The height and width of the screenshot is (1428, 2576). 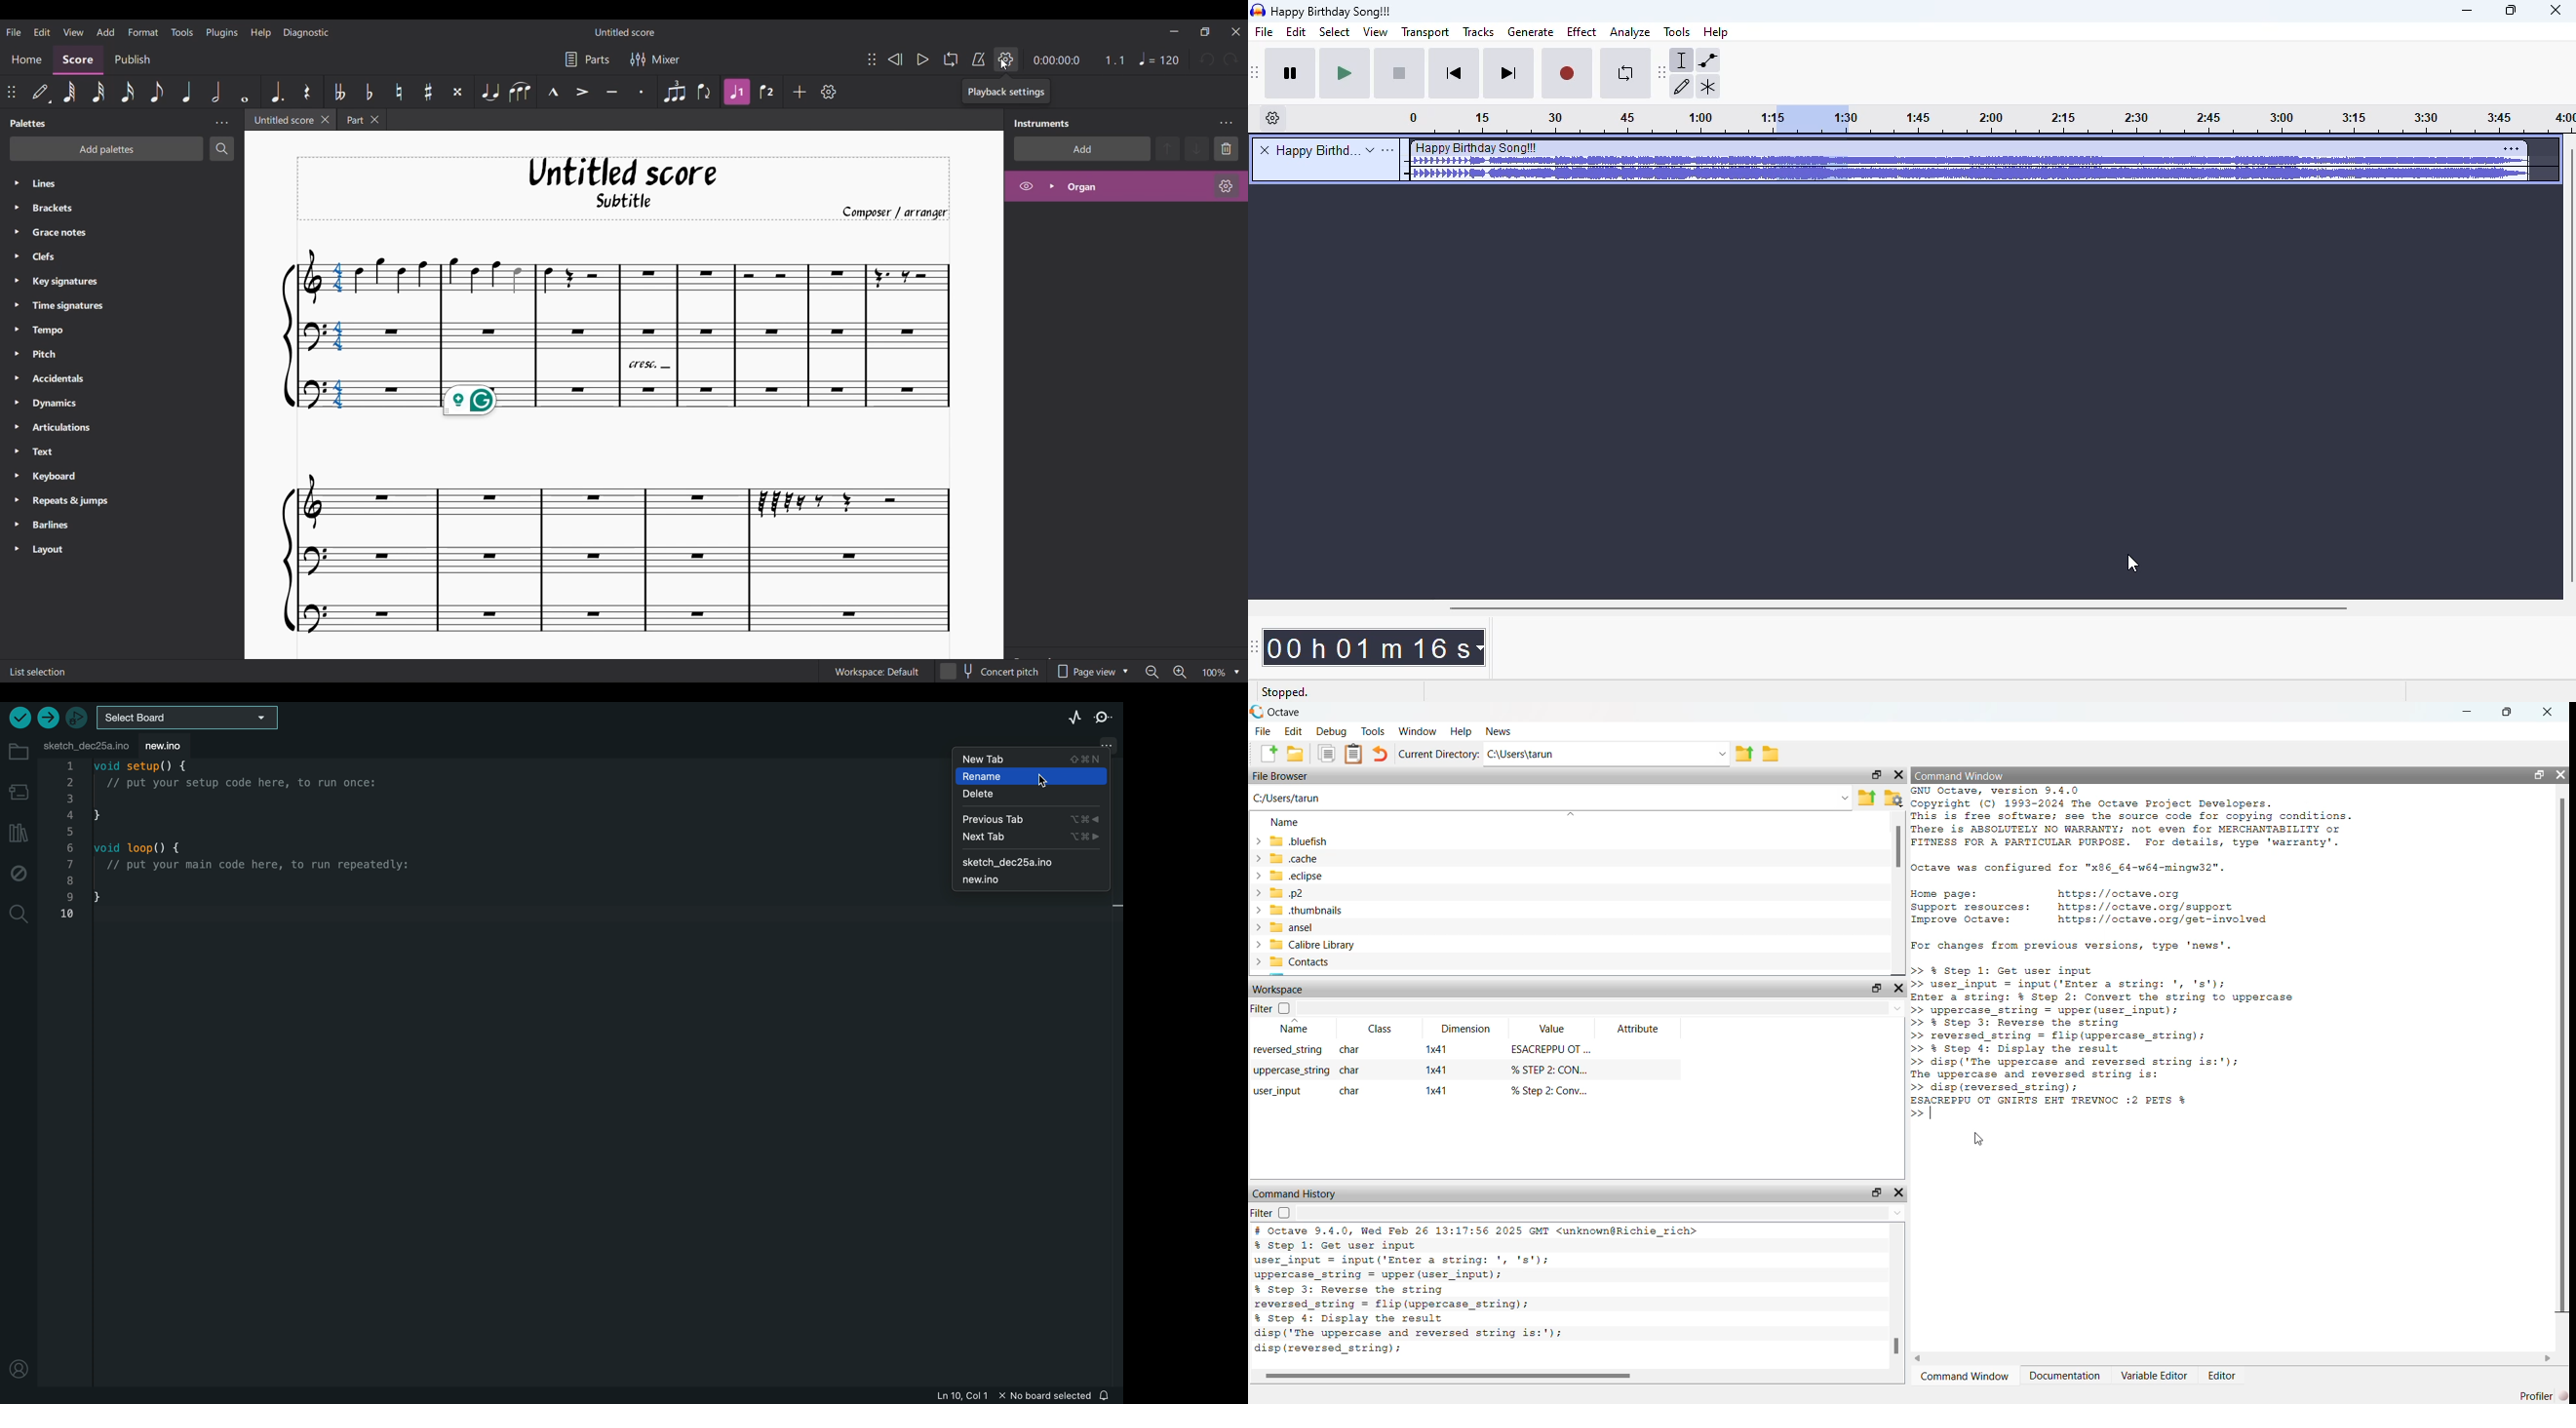 What do you see at coordinates (1294, 74) in the screenshot?
I see `pause` at bounding box center [1294, 74].